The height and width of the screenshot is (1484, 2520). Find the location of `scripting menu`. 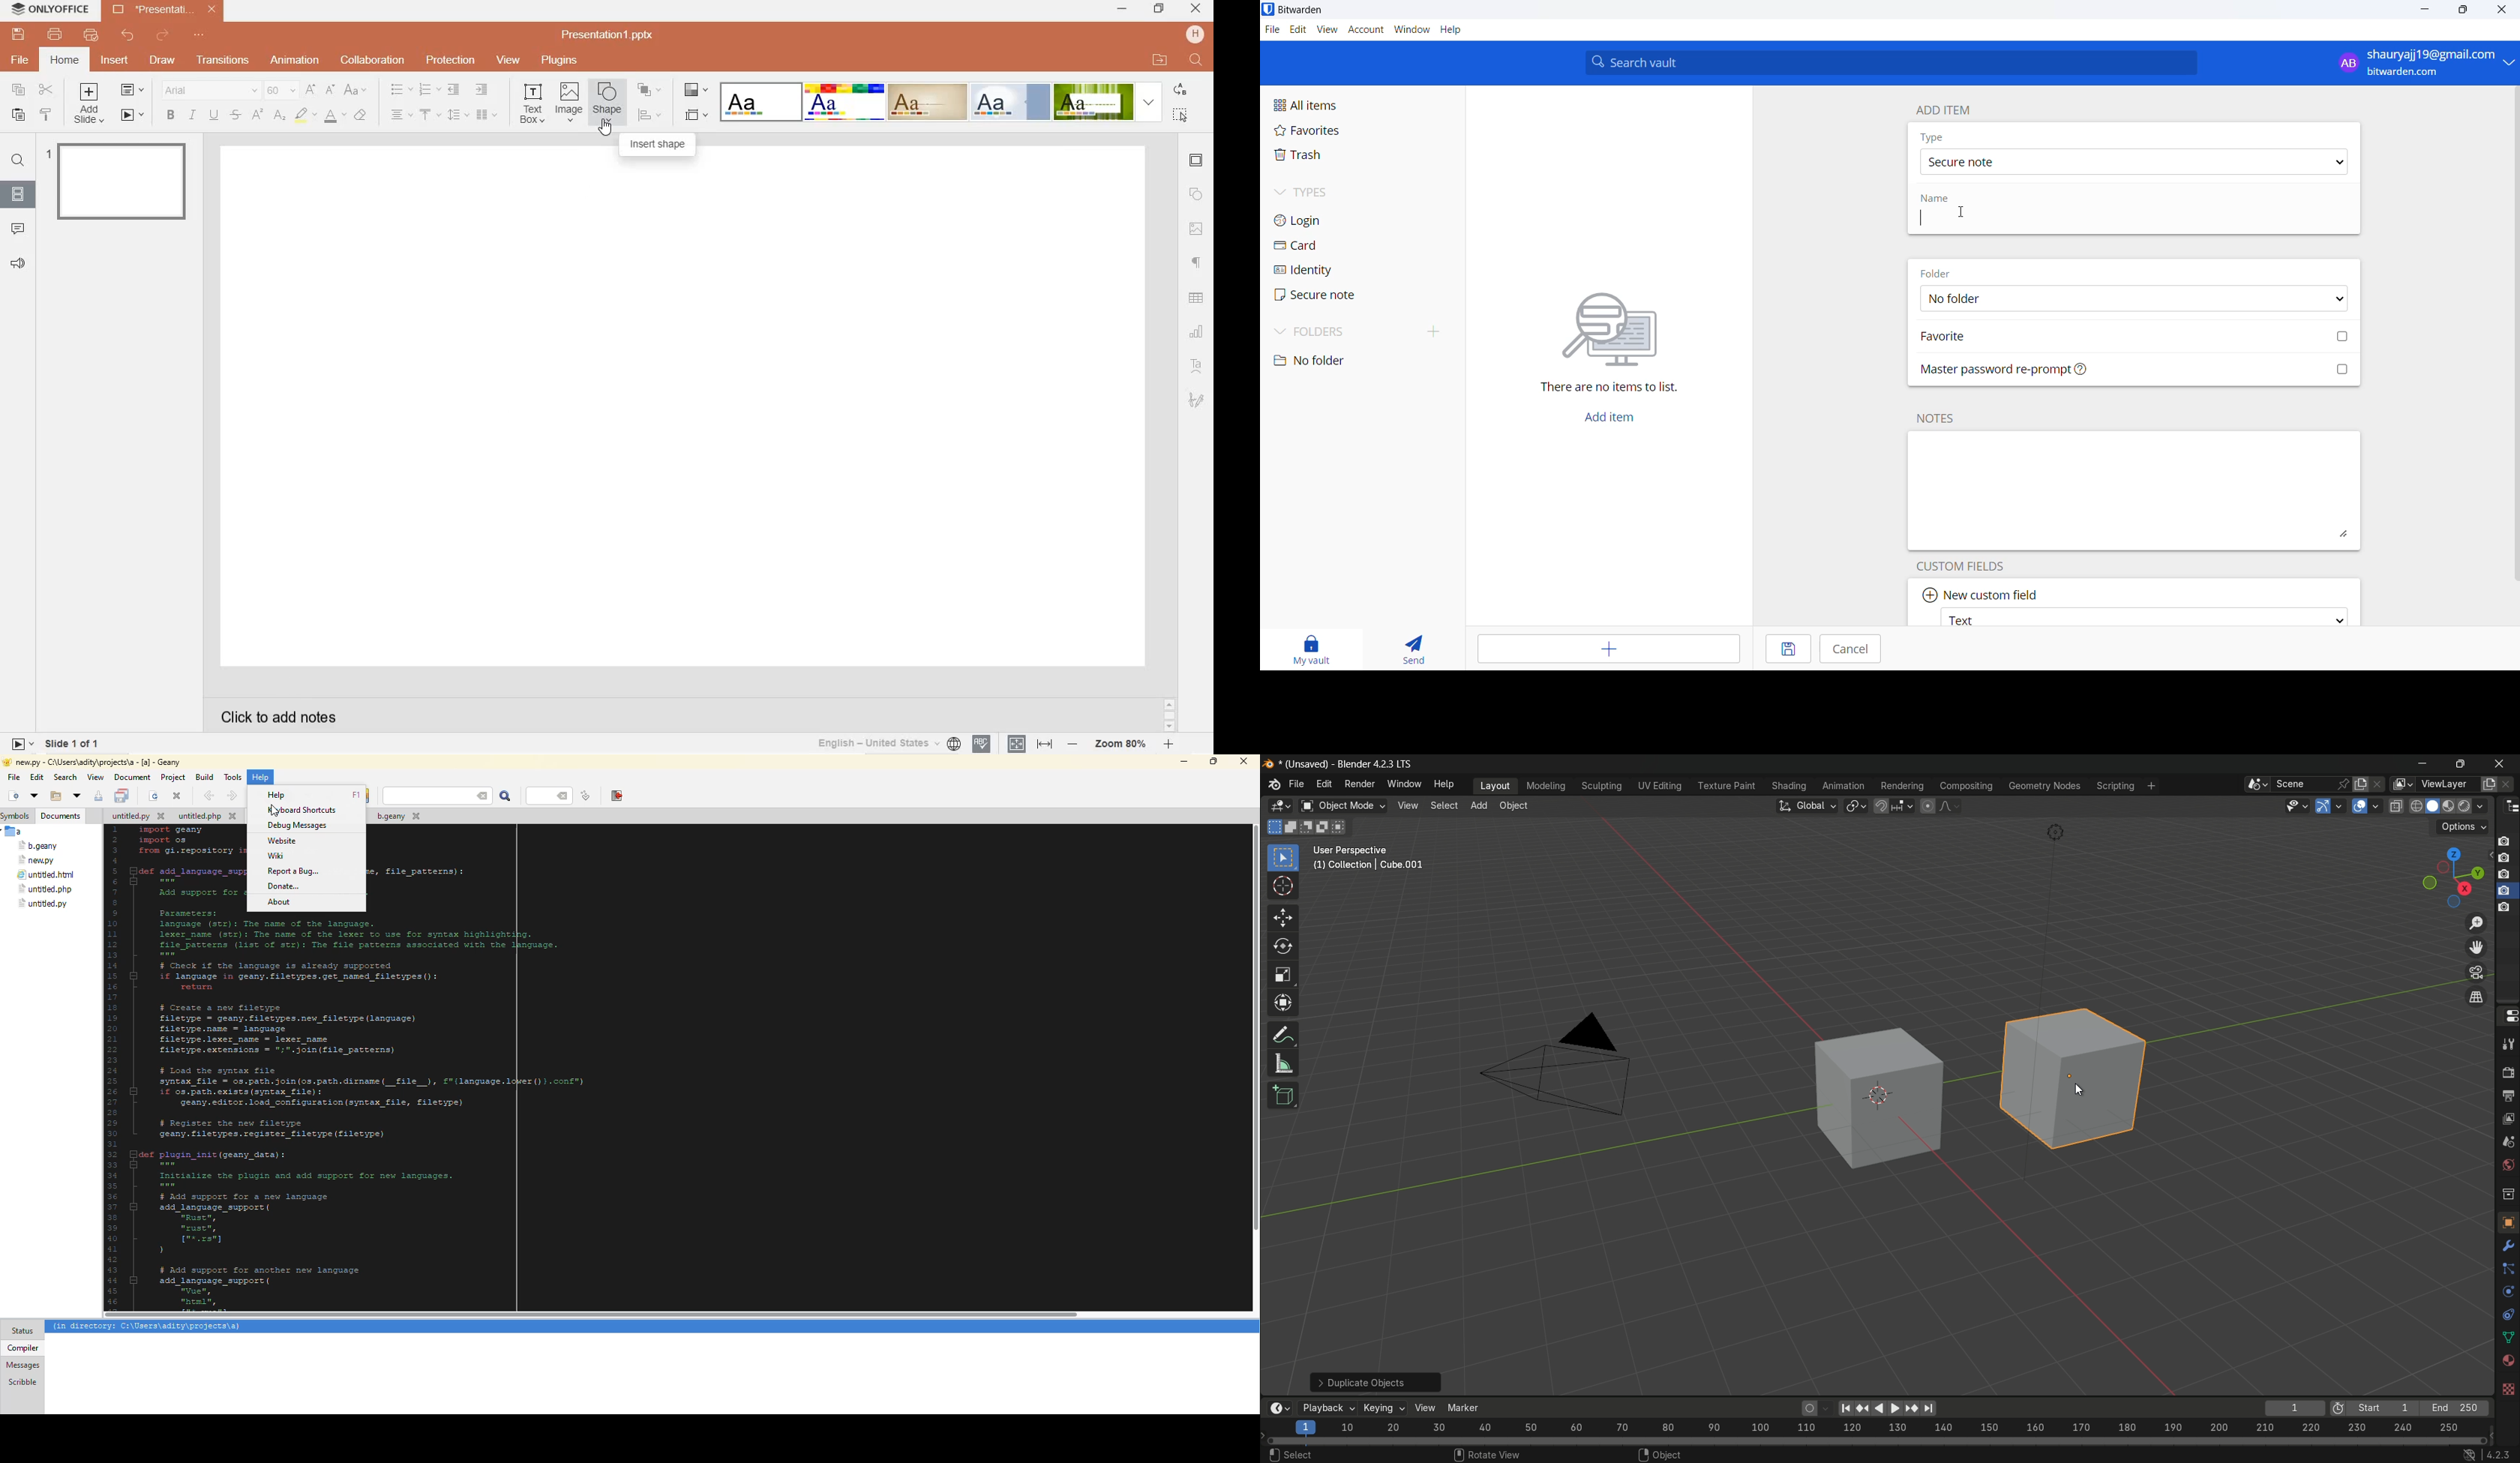

scripting menu is located at coordinates (2114, 785).